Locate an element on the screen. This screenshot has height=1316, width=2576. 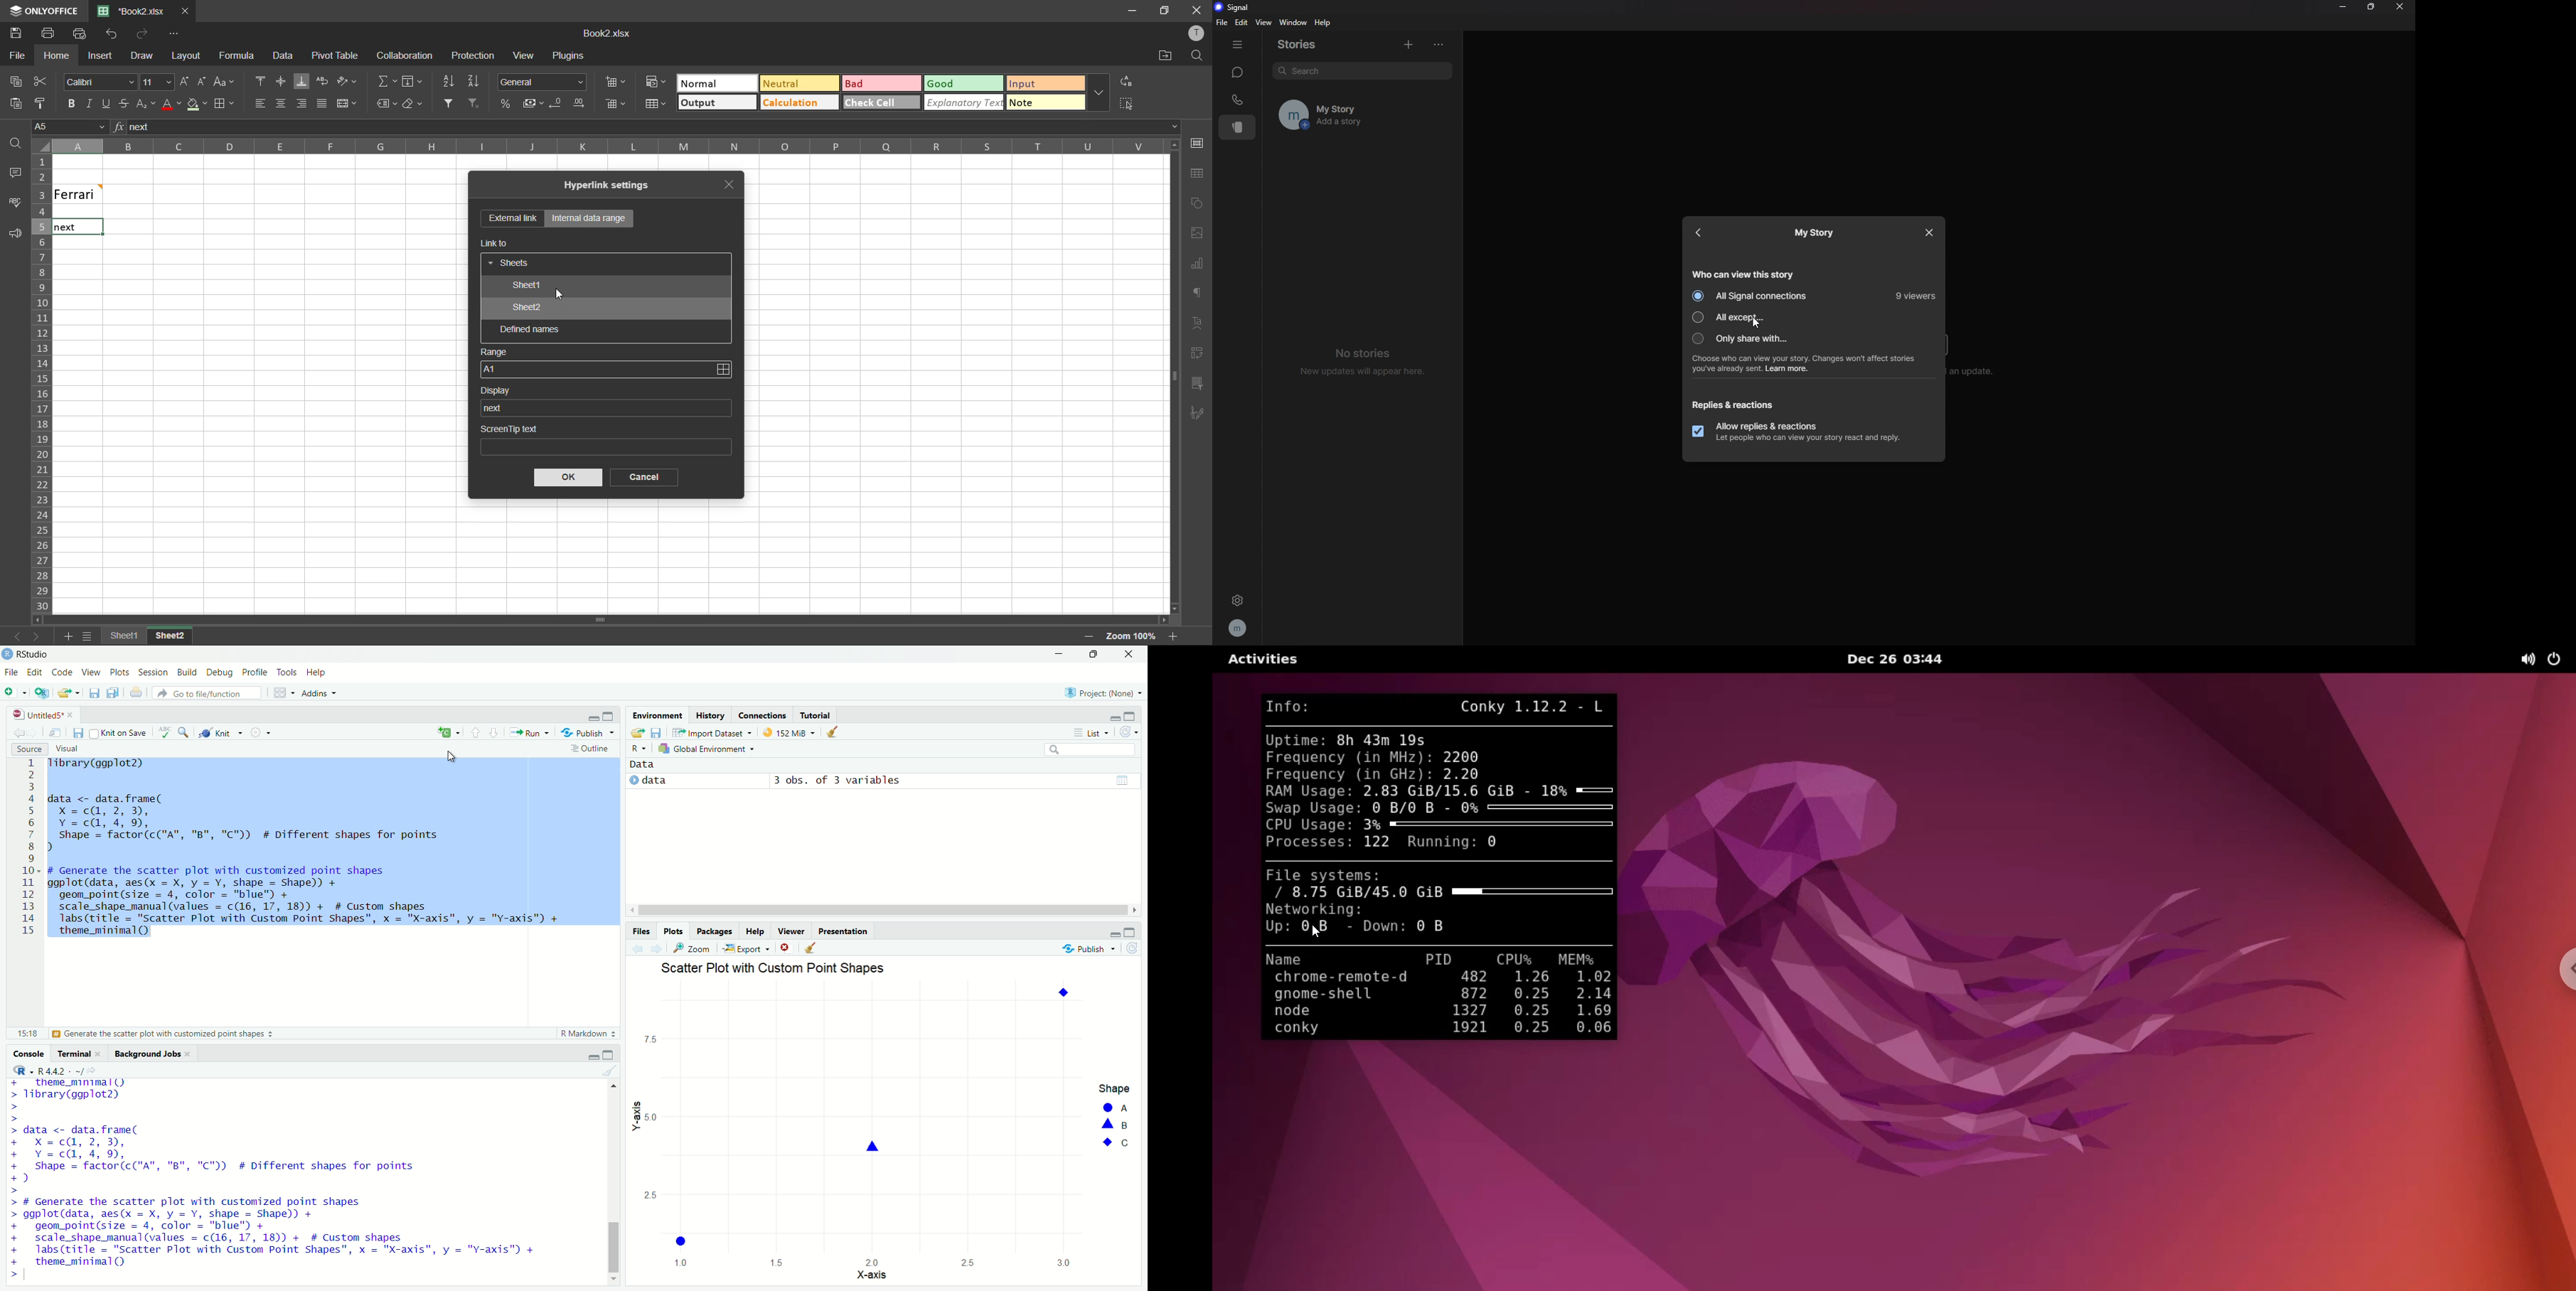
Build is located at coordinates (187, 672).